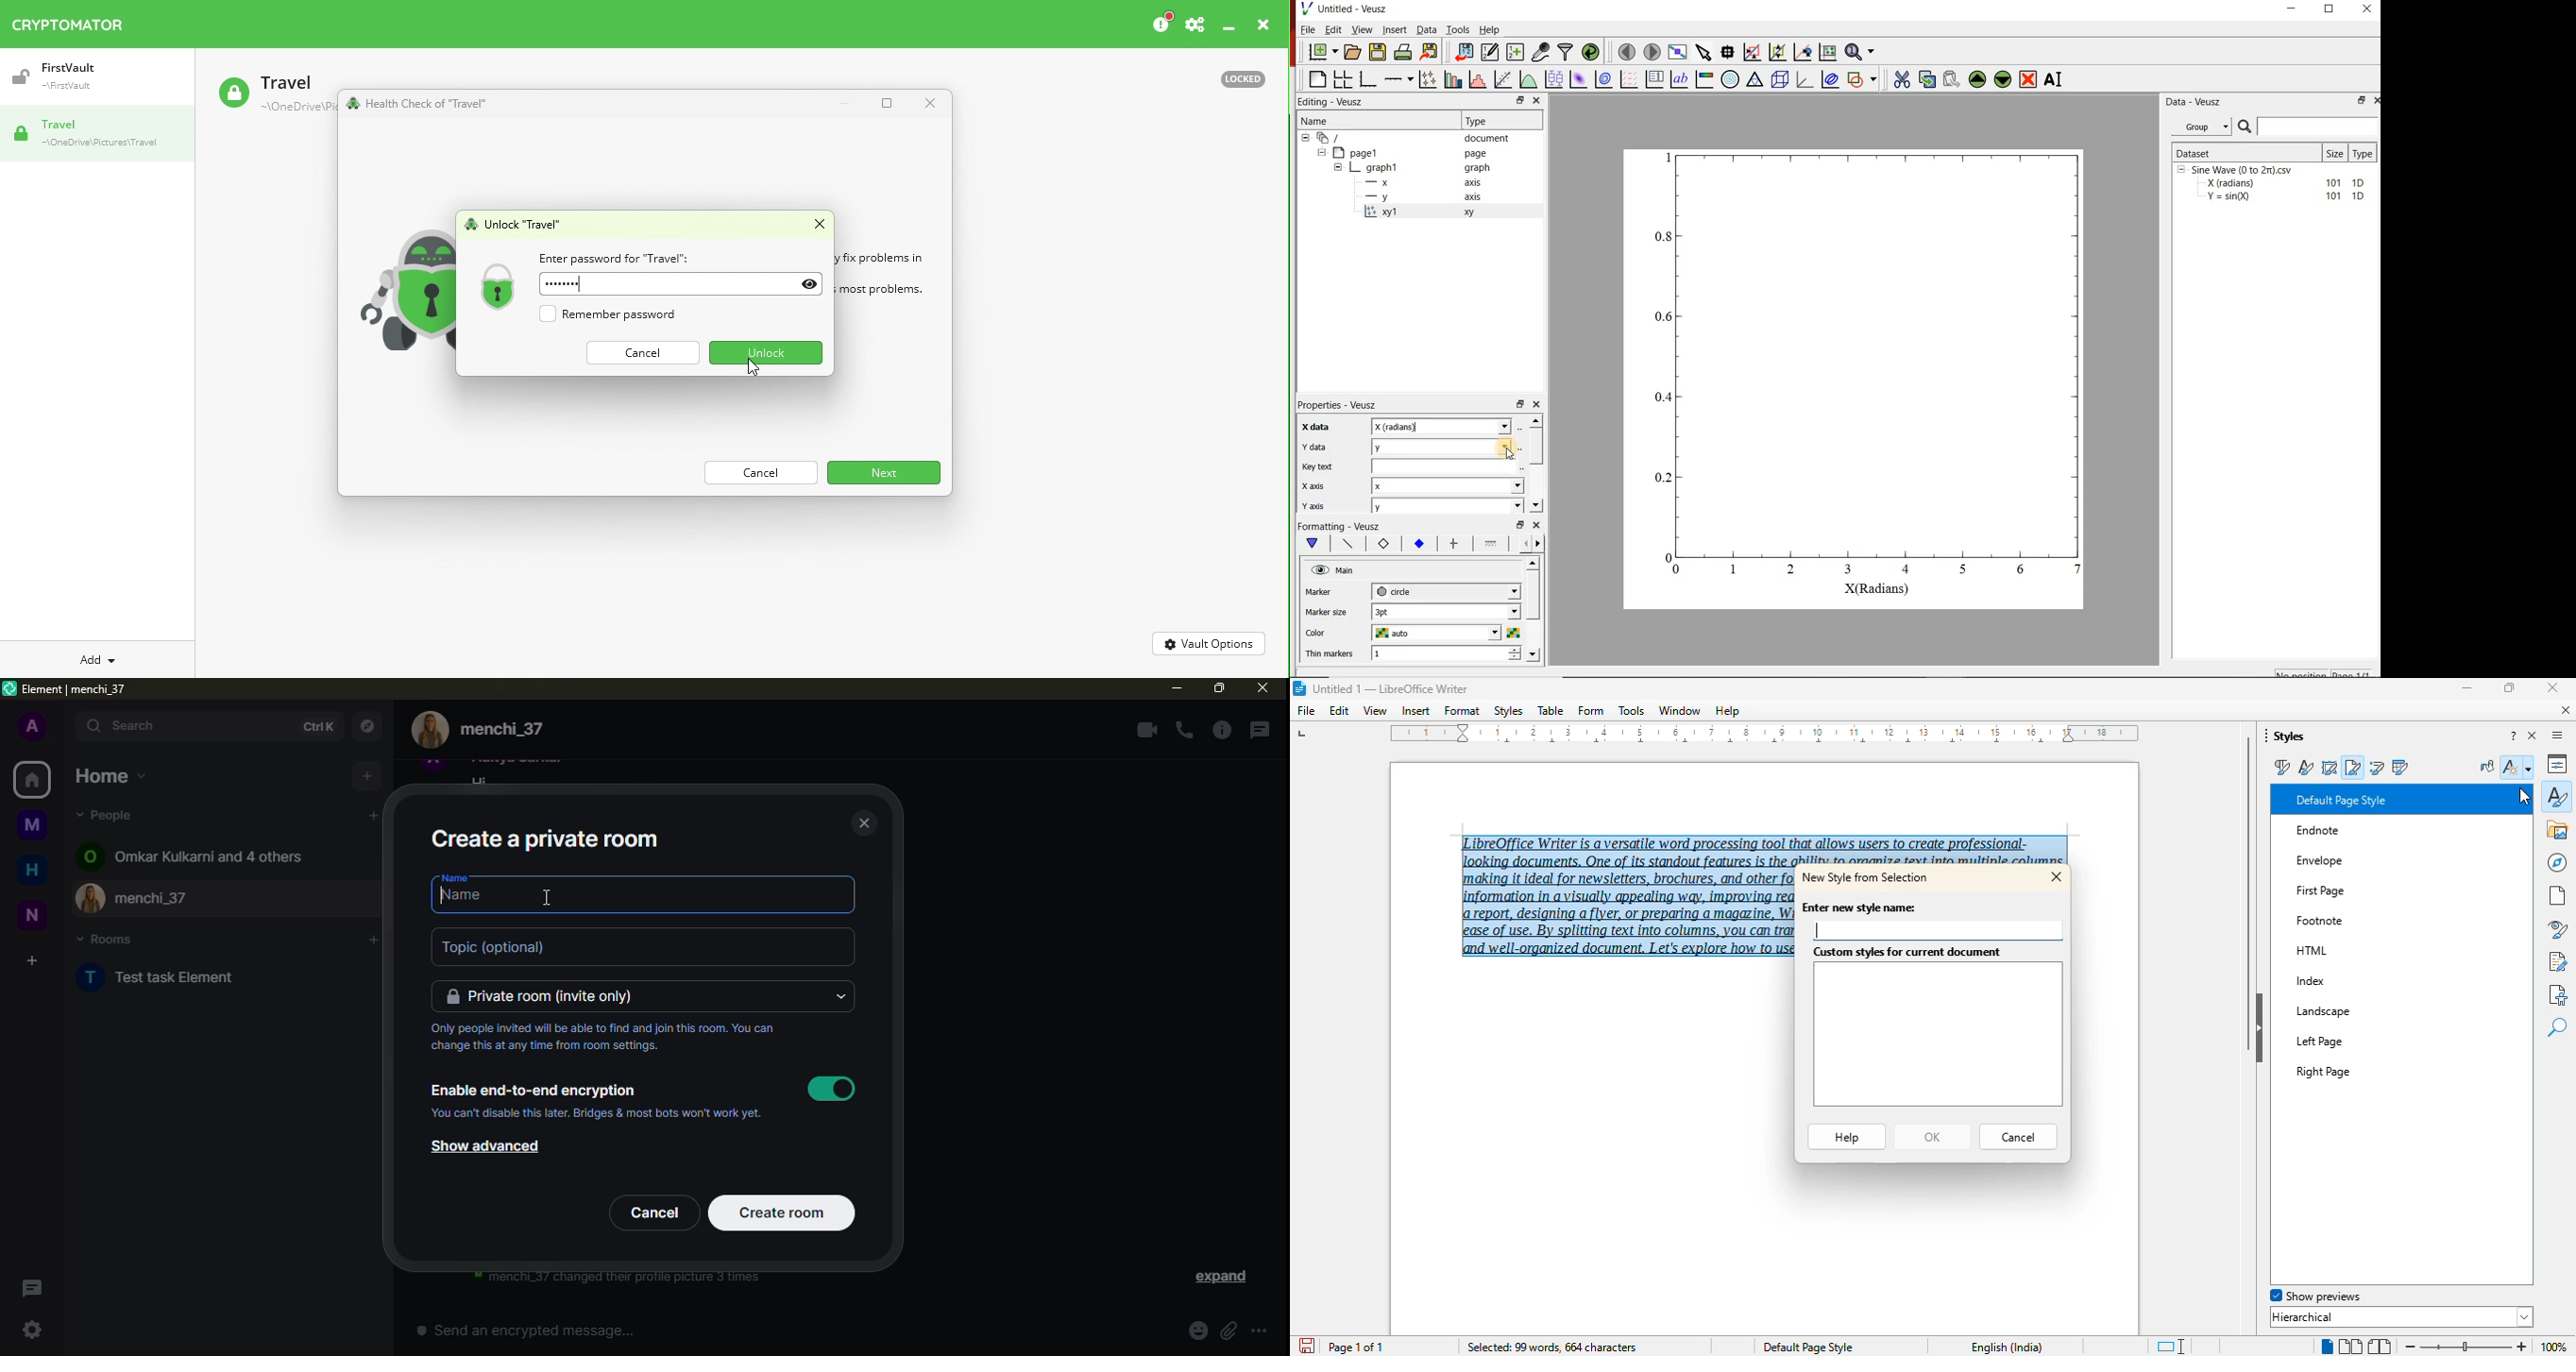  I want to click on Threads, so click(33, 1288).